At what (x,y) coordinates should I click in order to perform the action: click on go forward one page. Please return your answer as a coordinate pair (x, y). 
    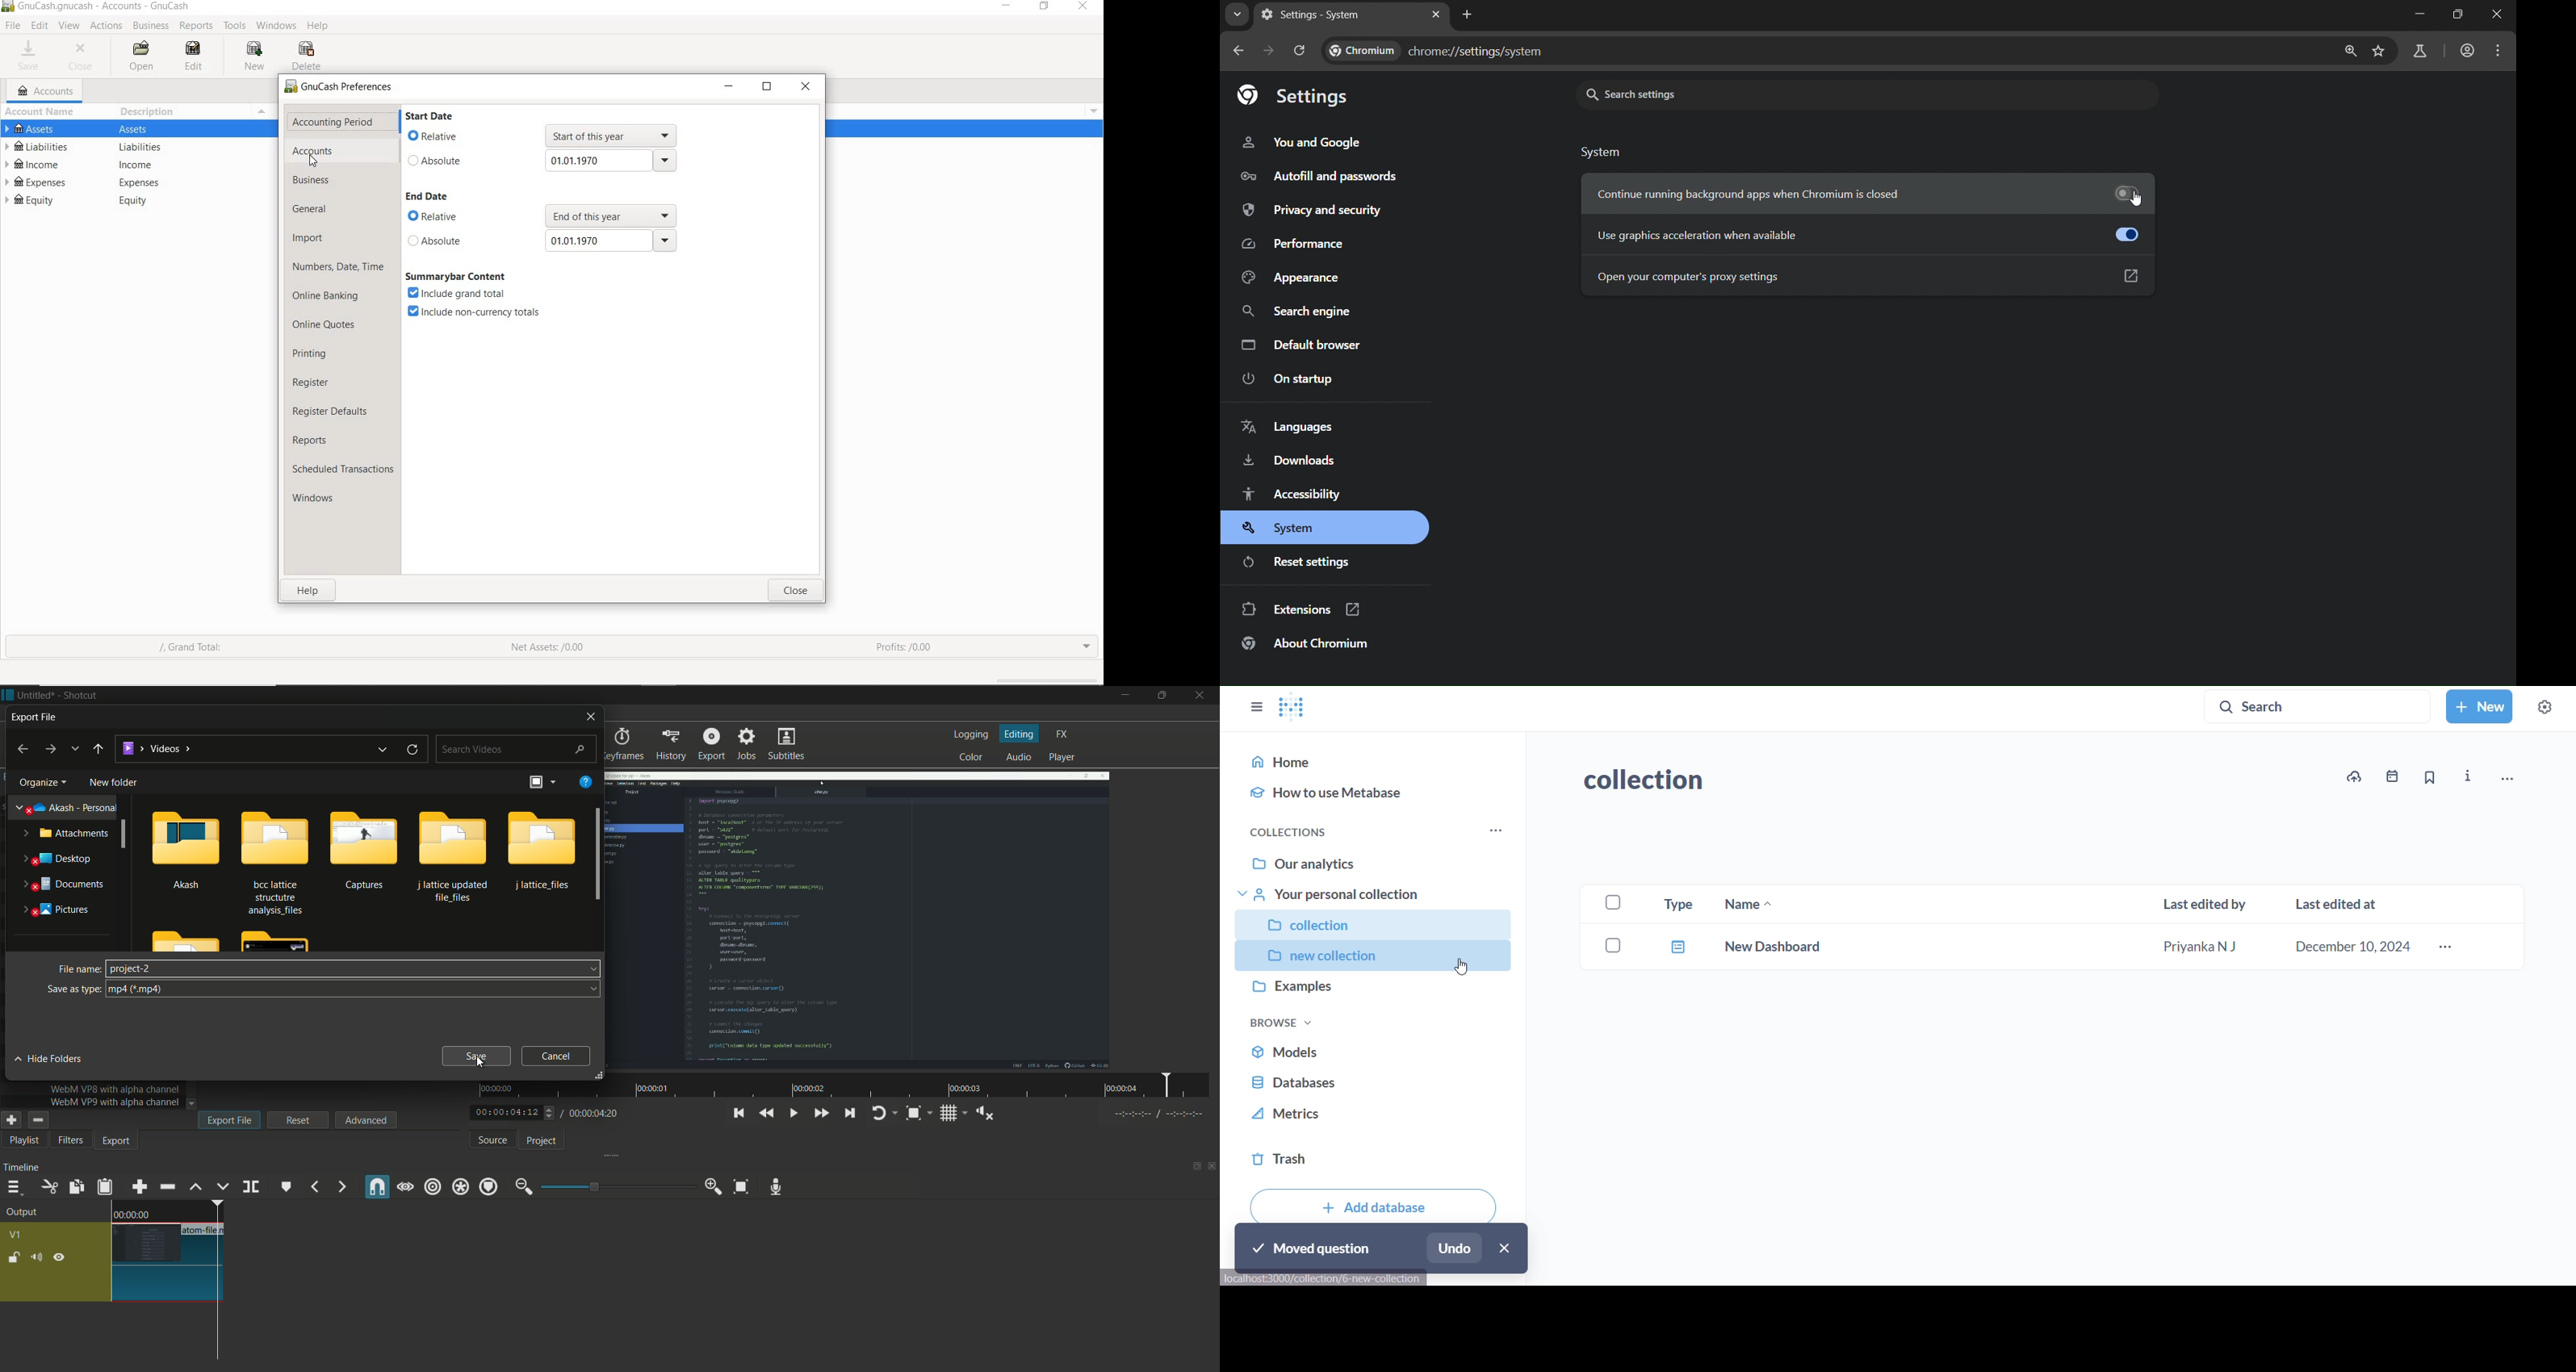
    Looking at the image, I should click on (1269, 52).